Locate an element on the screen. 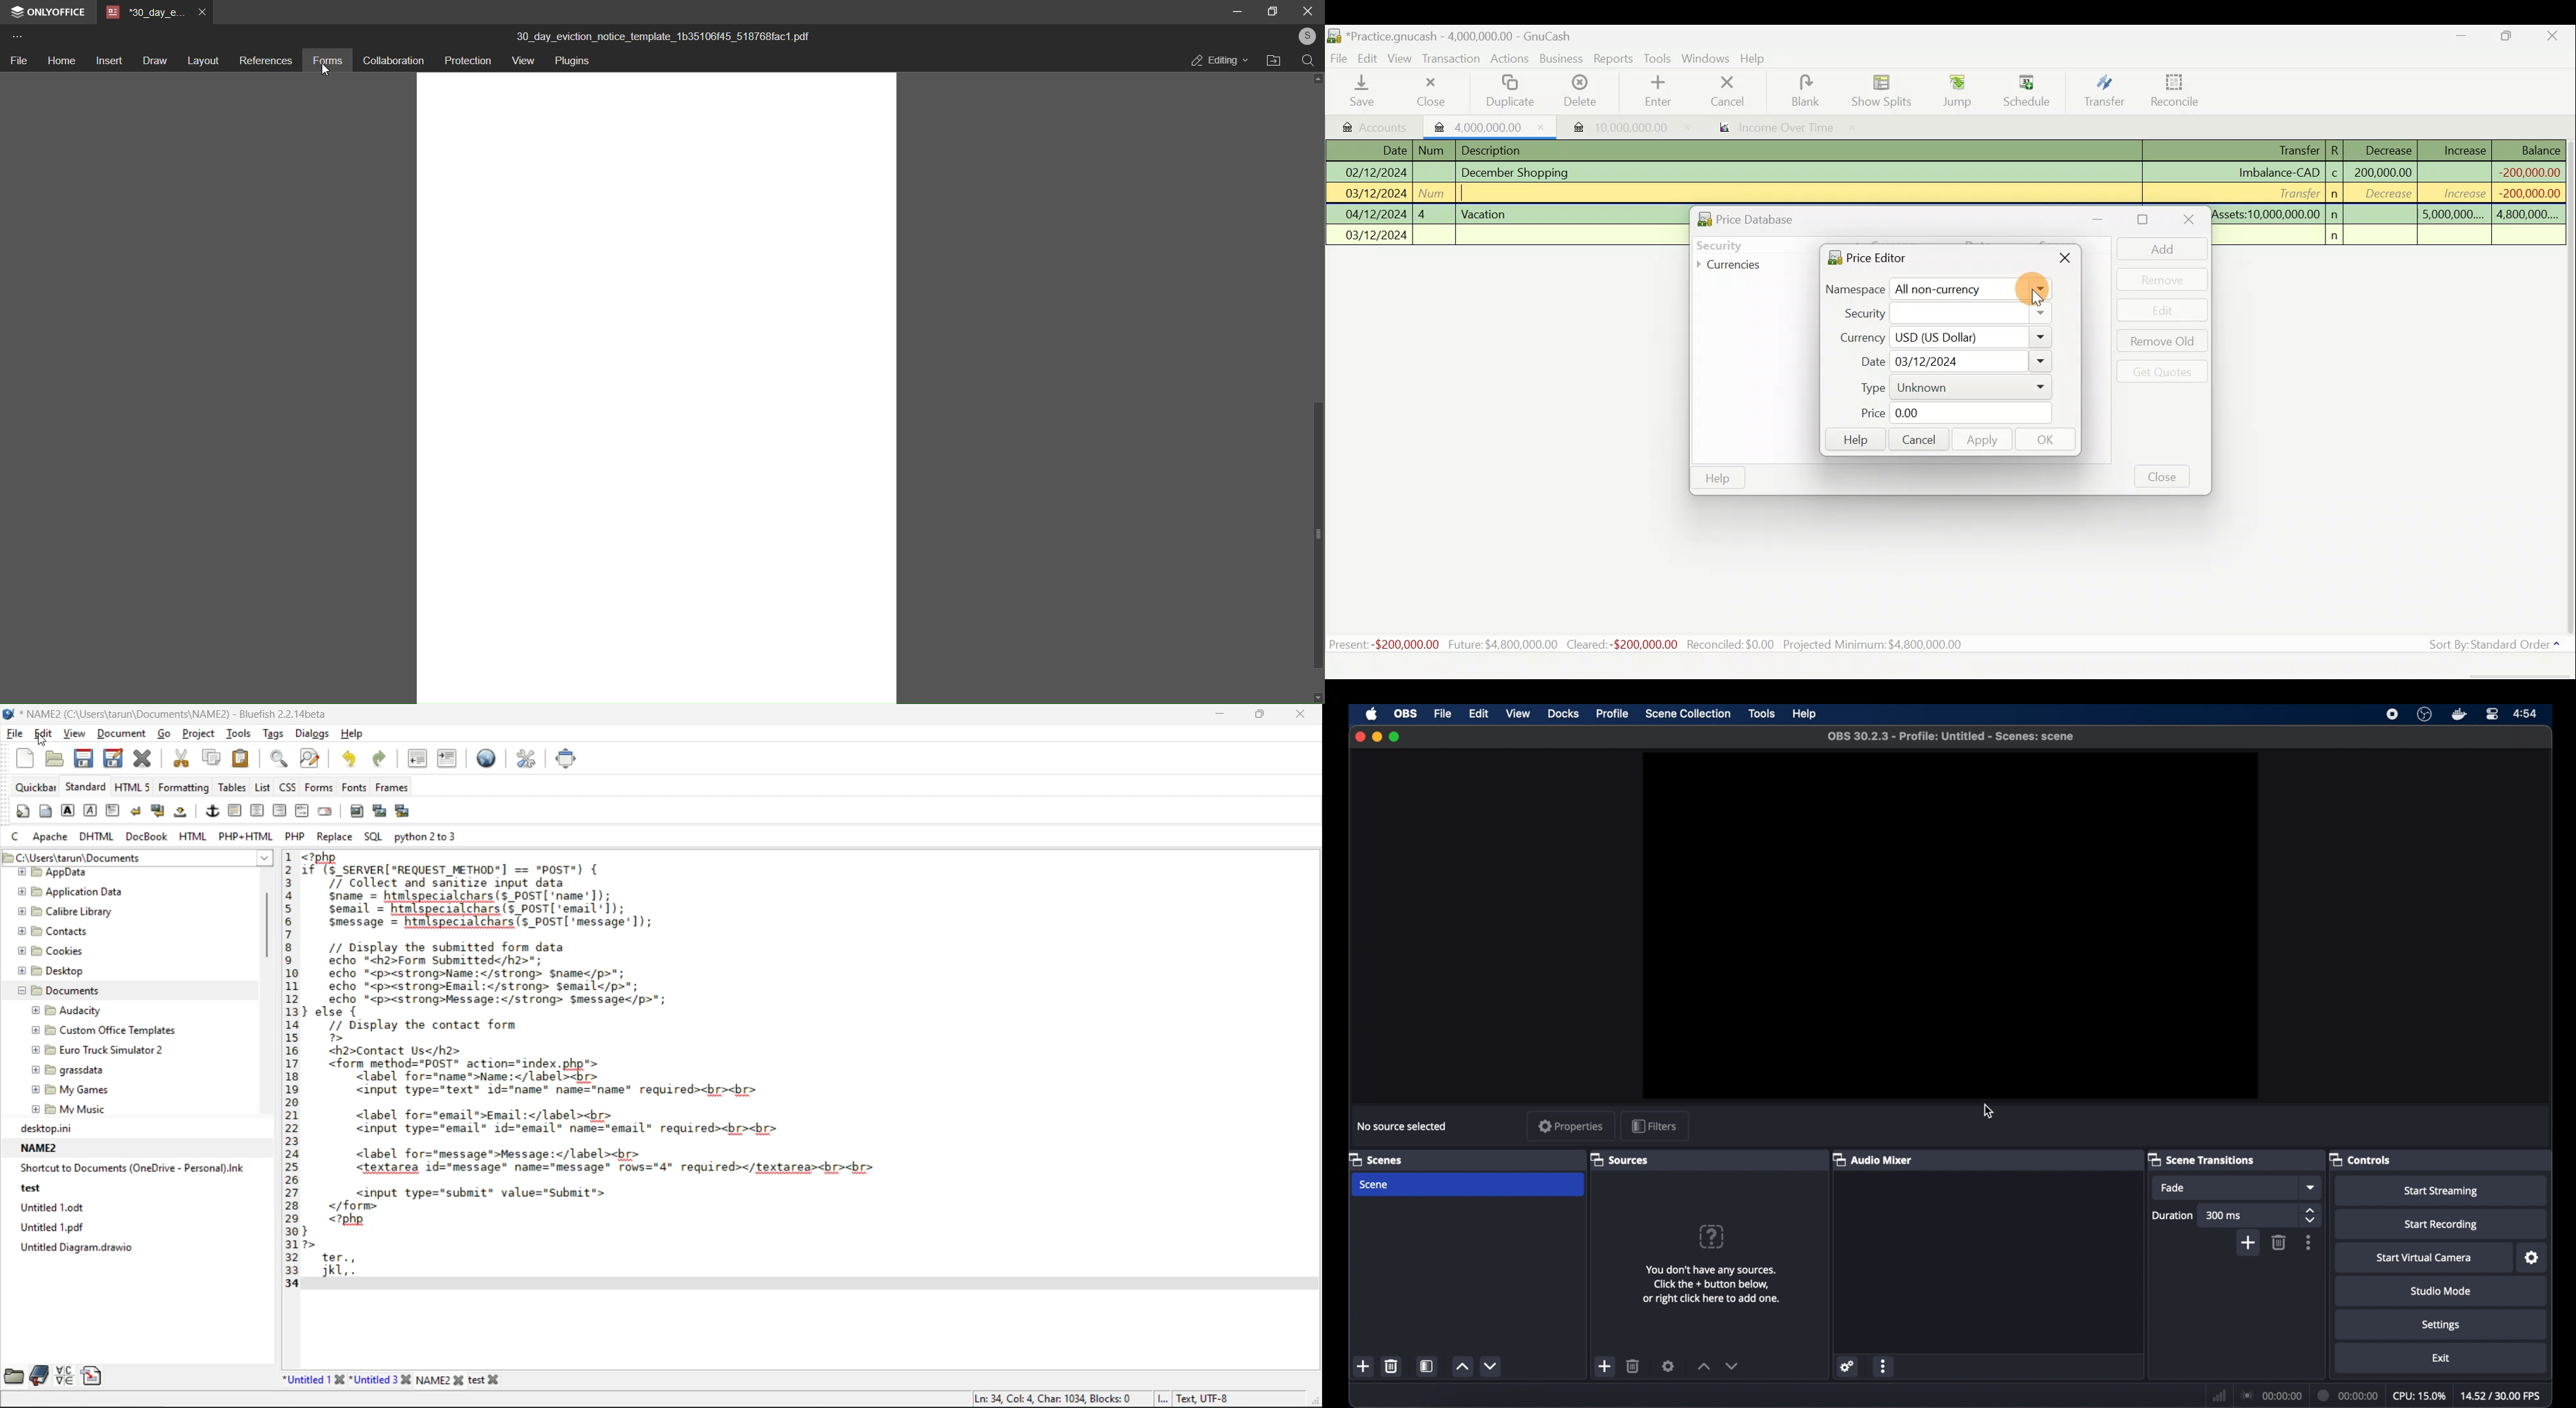 The image size is (2576, 1428). more options is located at coordinates (1883, 1368).